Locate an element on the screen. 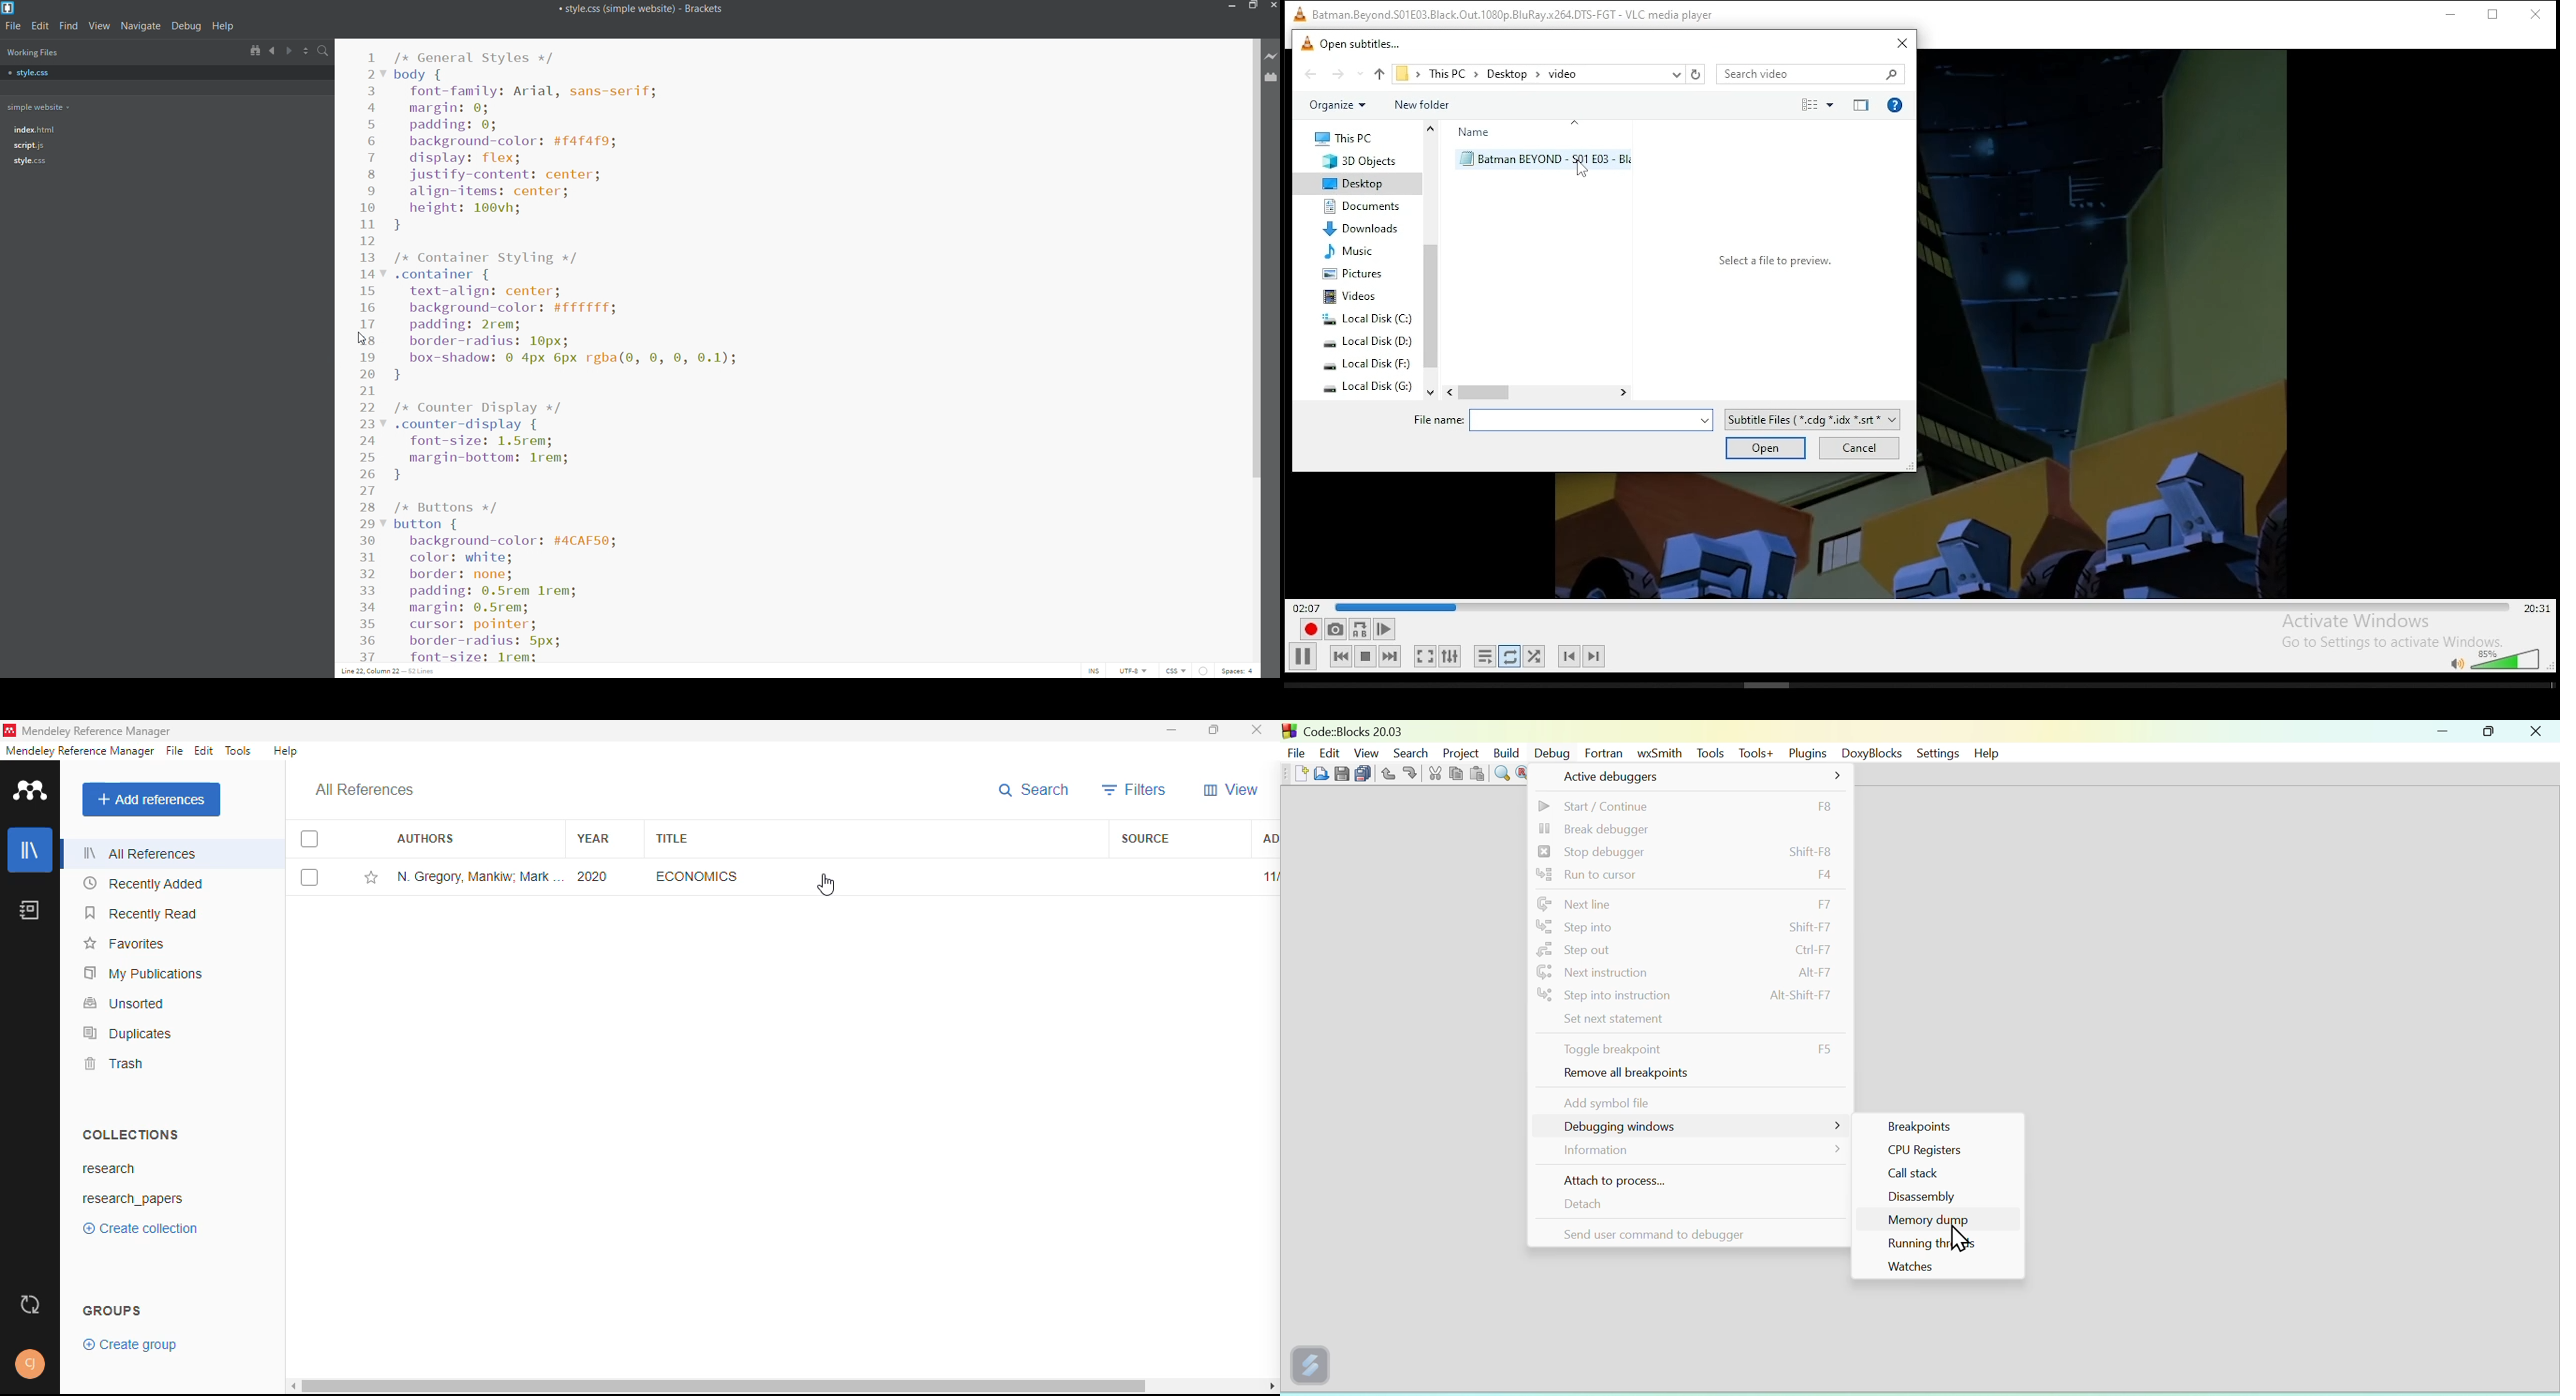  file tree - style.css is located at coordinates (30, 161).